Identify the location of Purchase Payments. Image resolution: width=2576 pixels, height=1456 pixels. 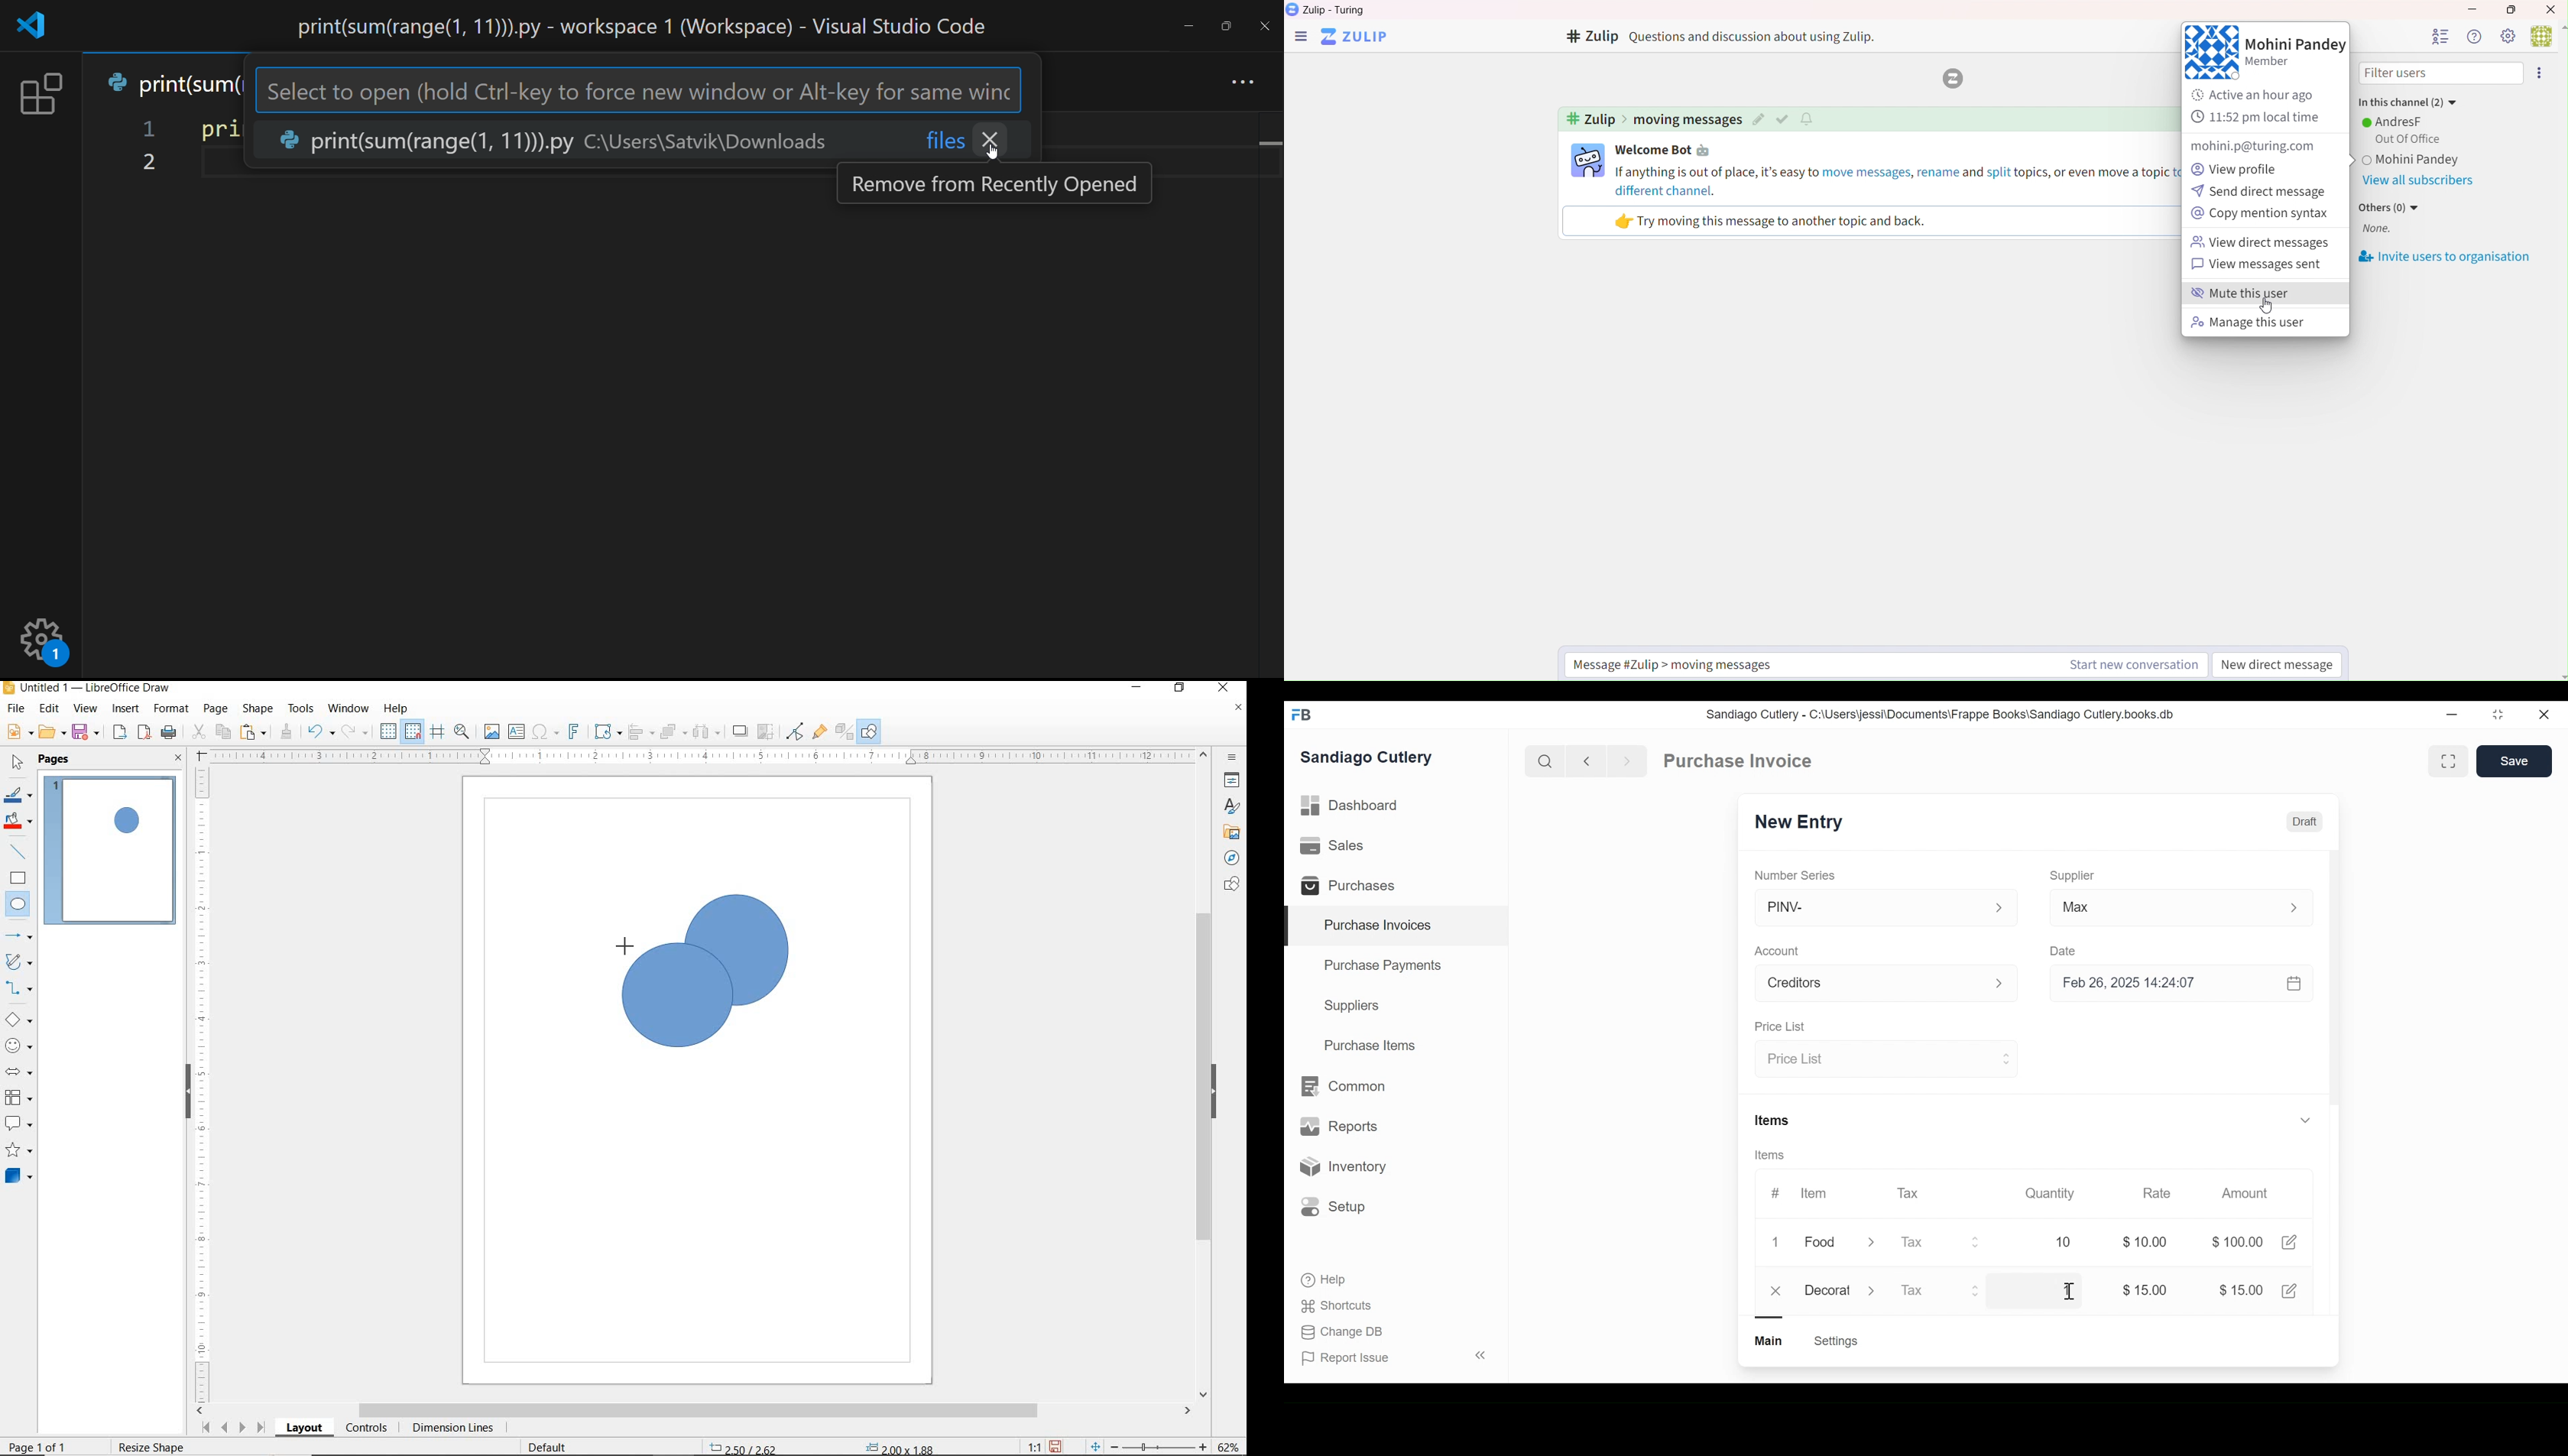
(1385, 967).